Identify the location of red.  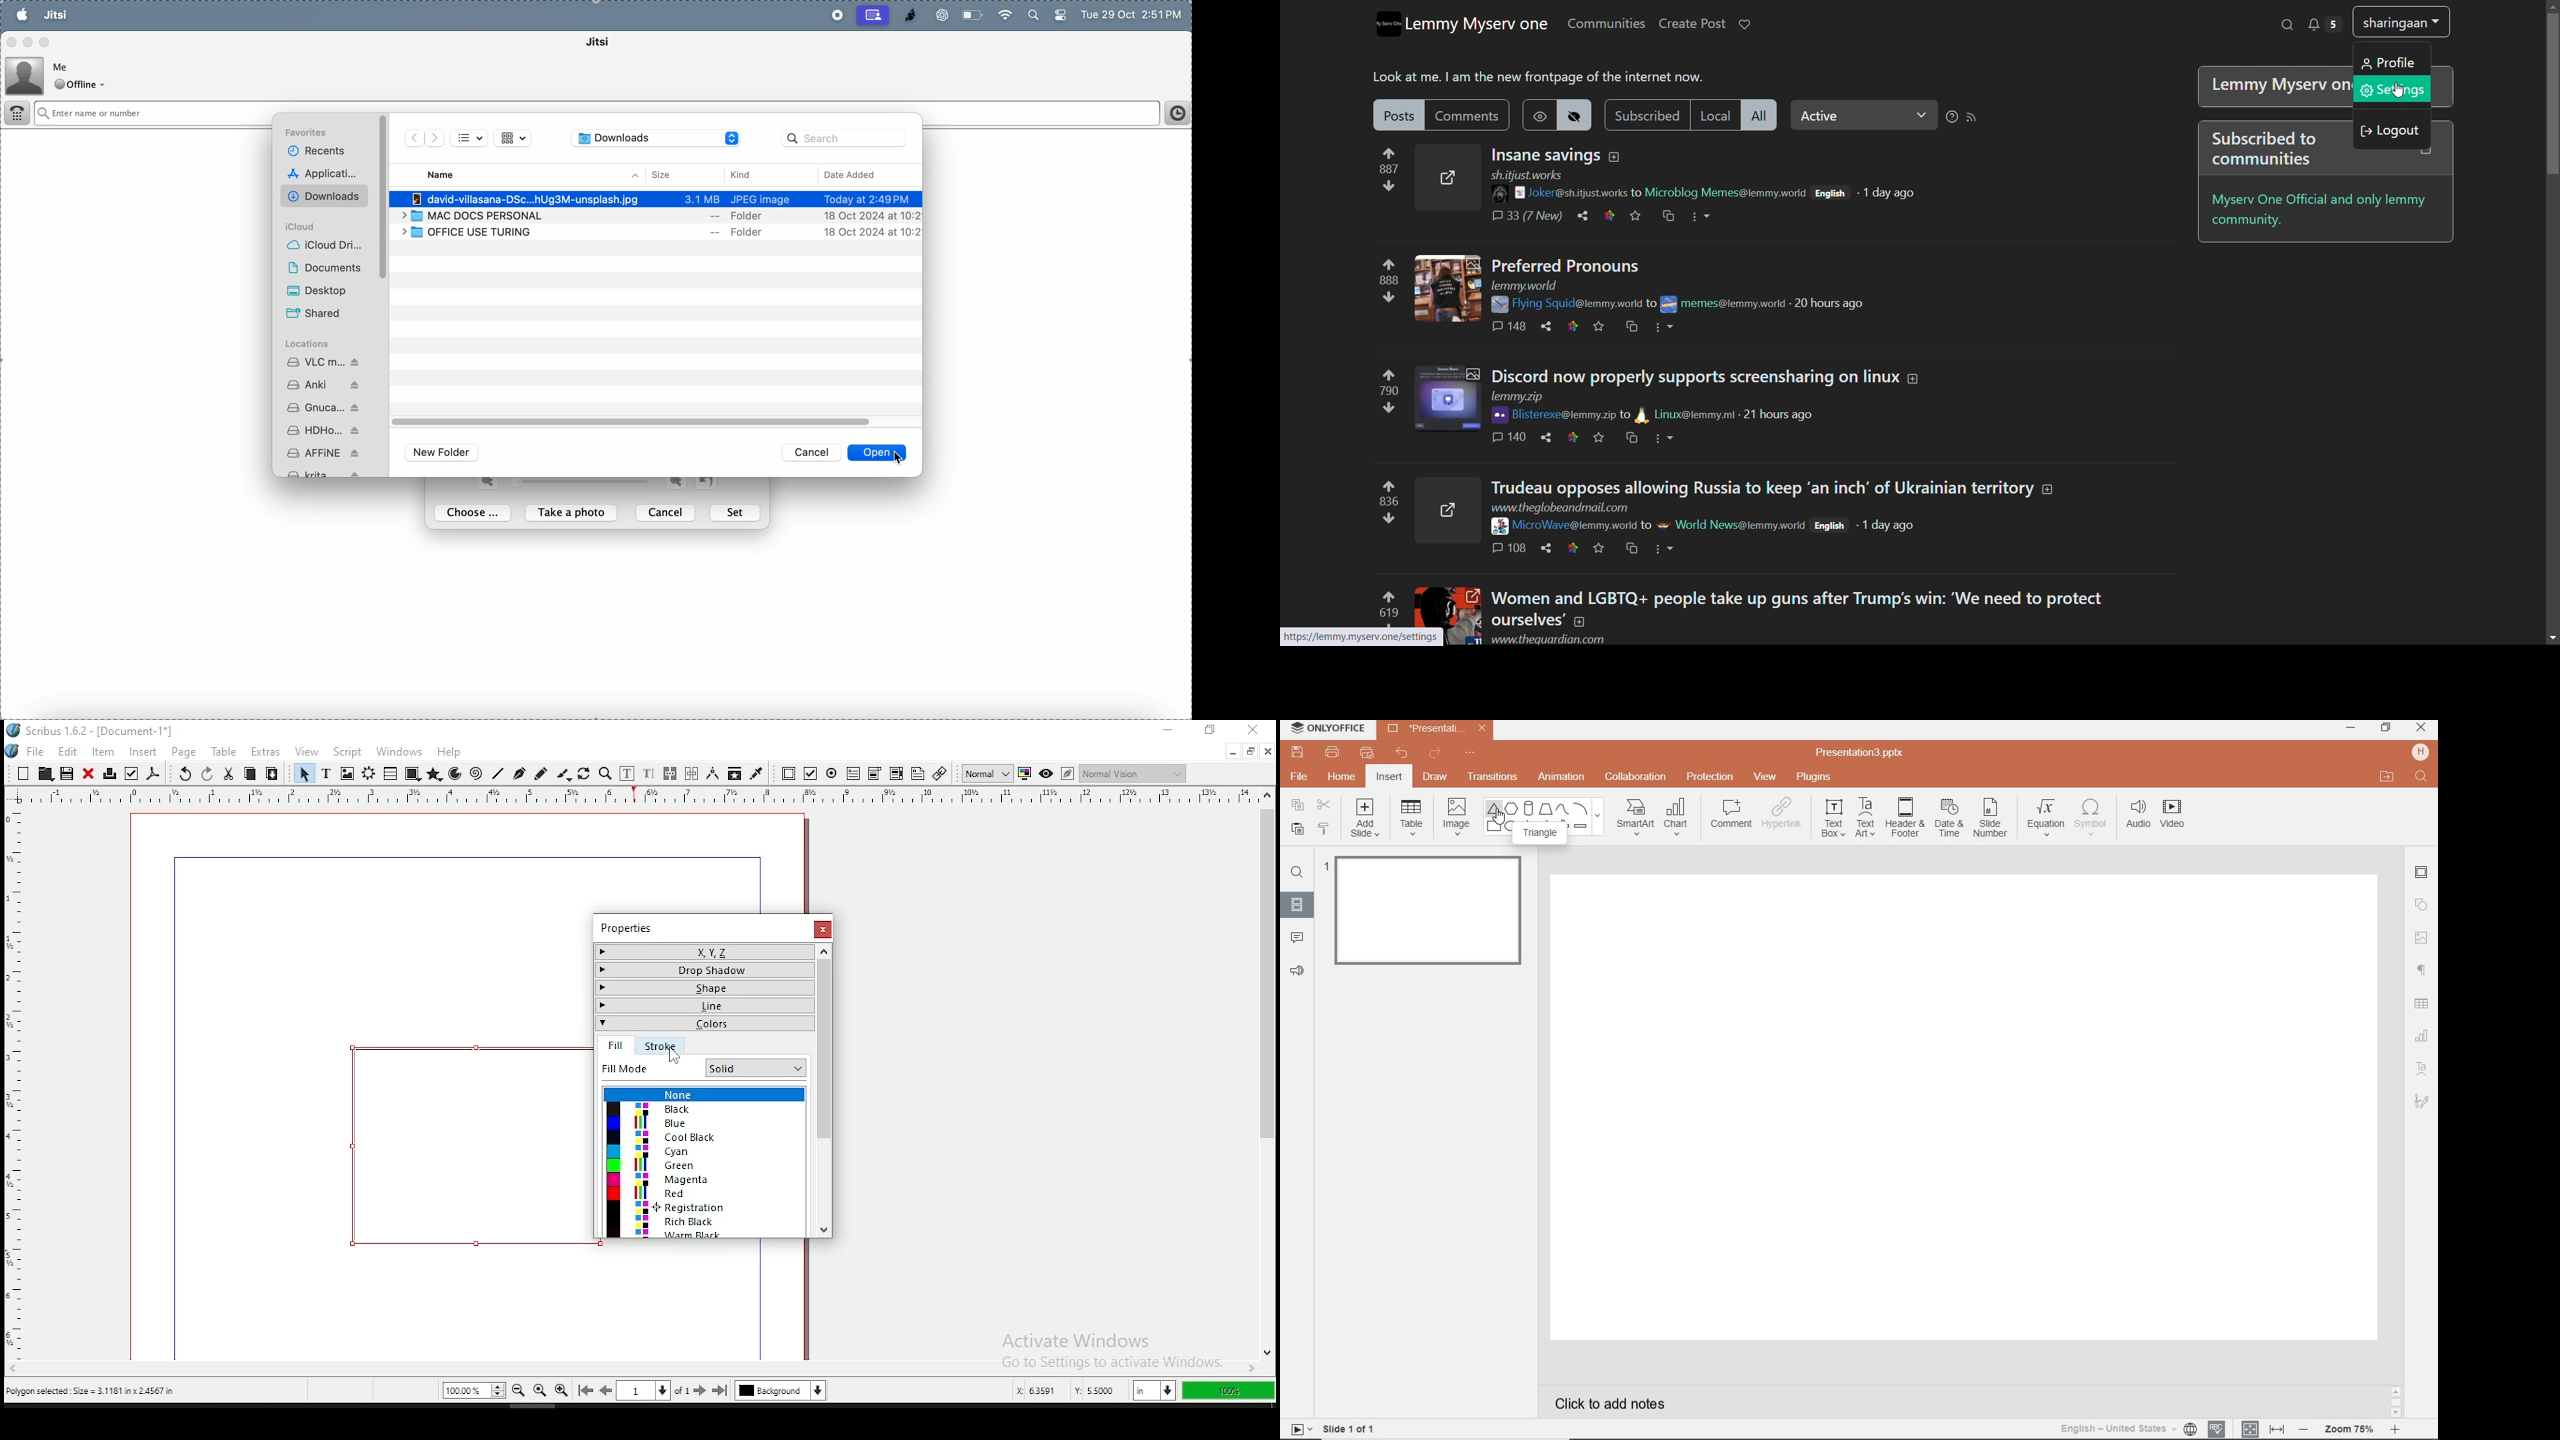
(705, 1192).